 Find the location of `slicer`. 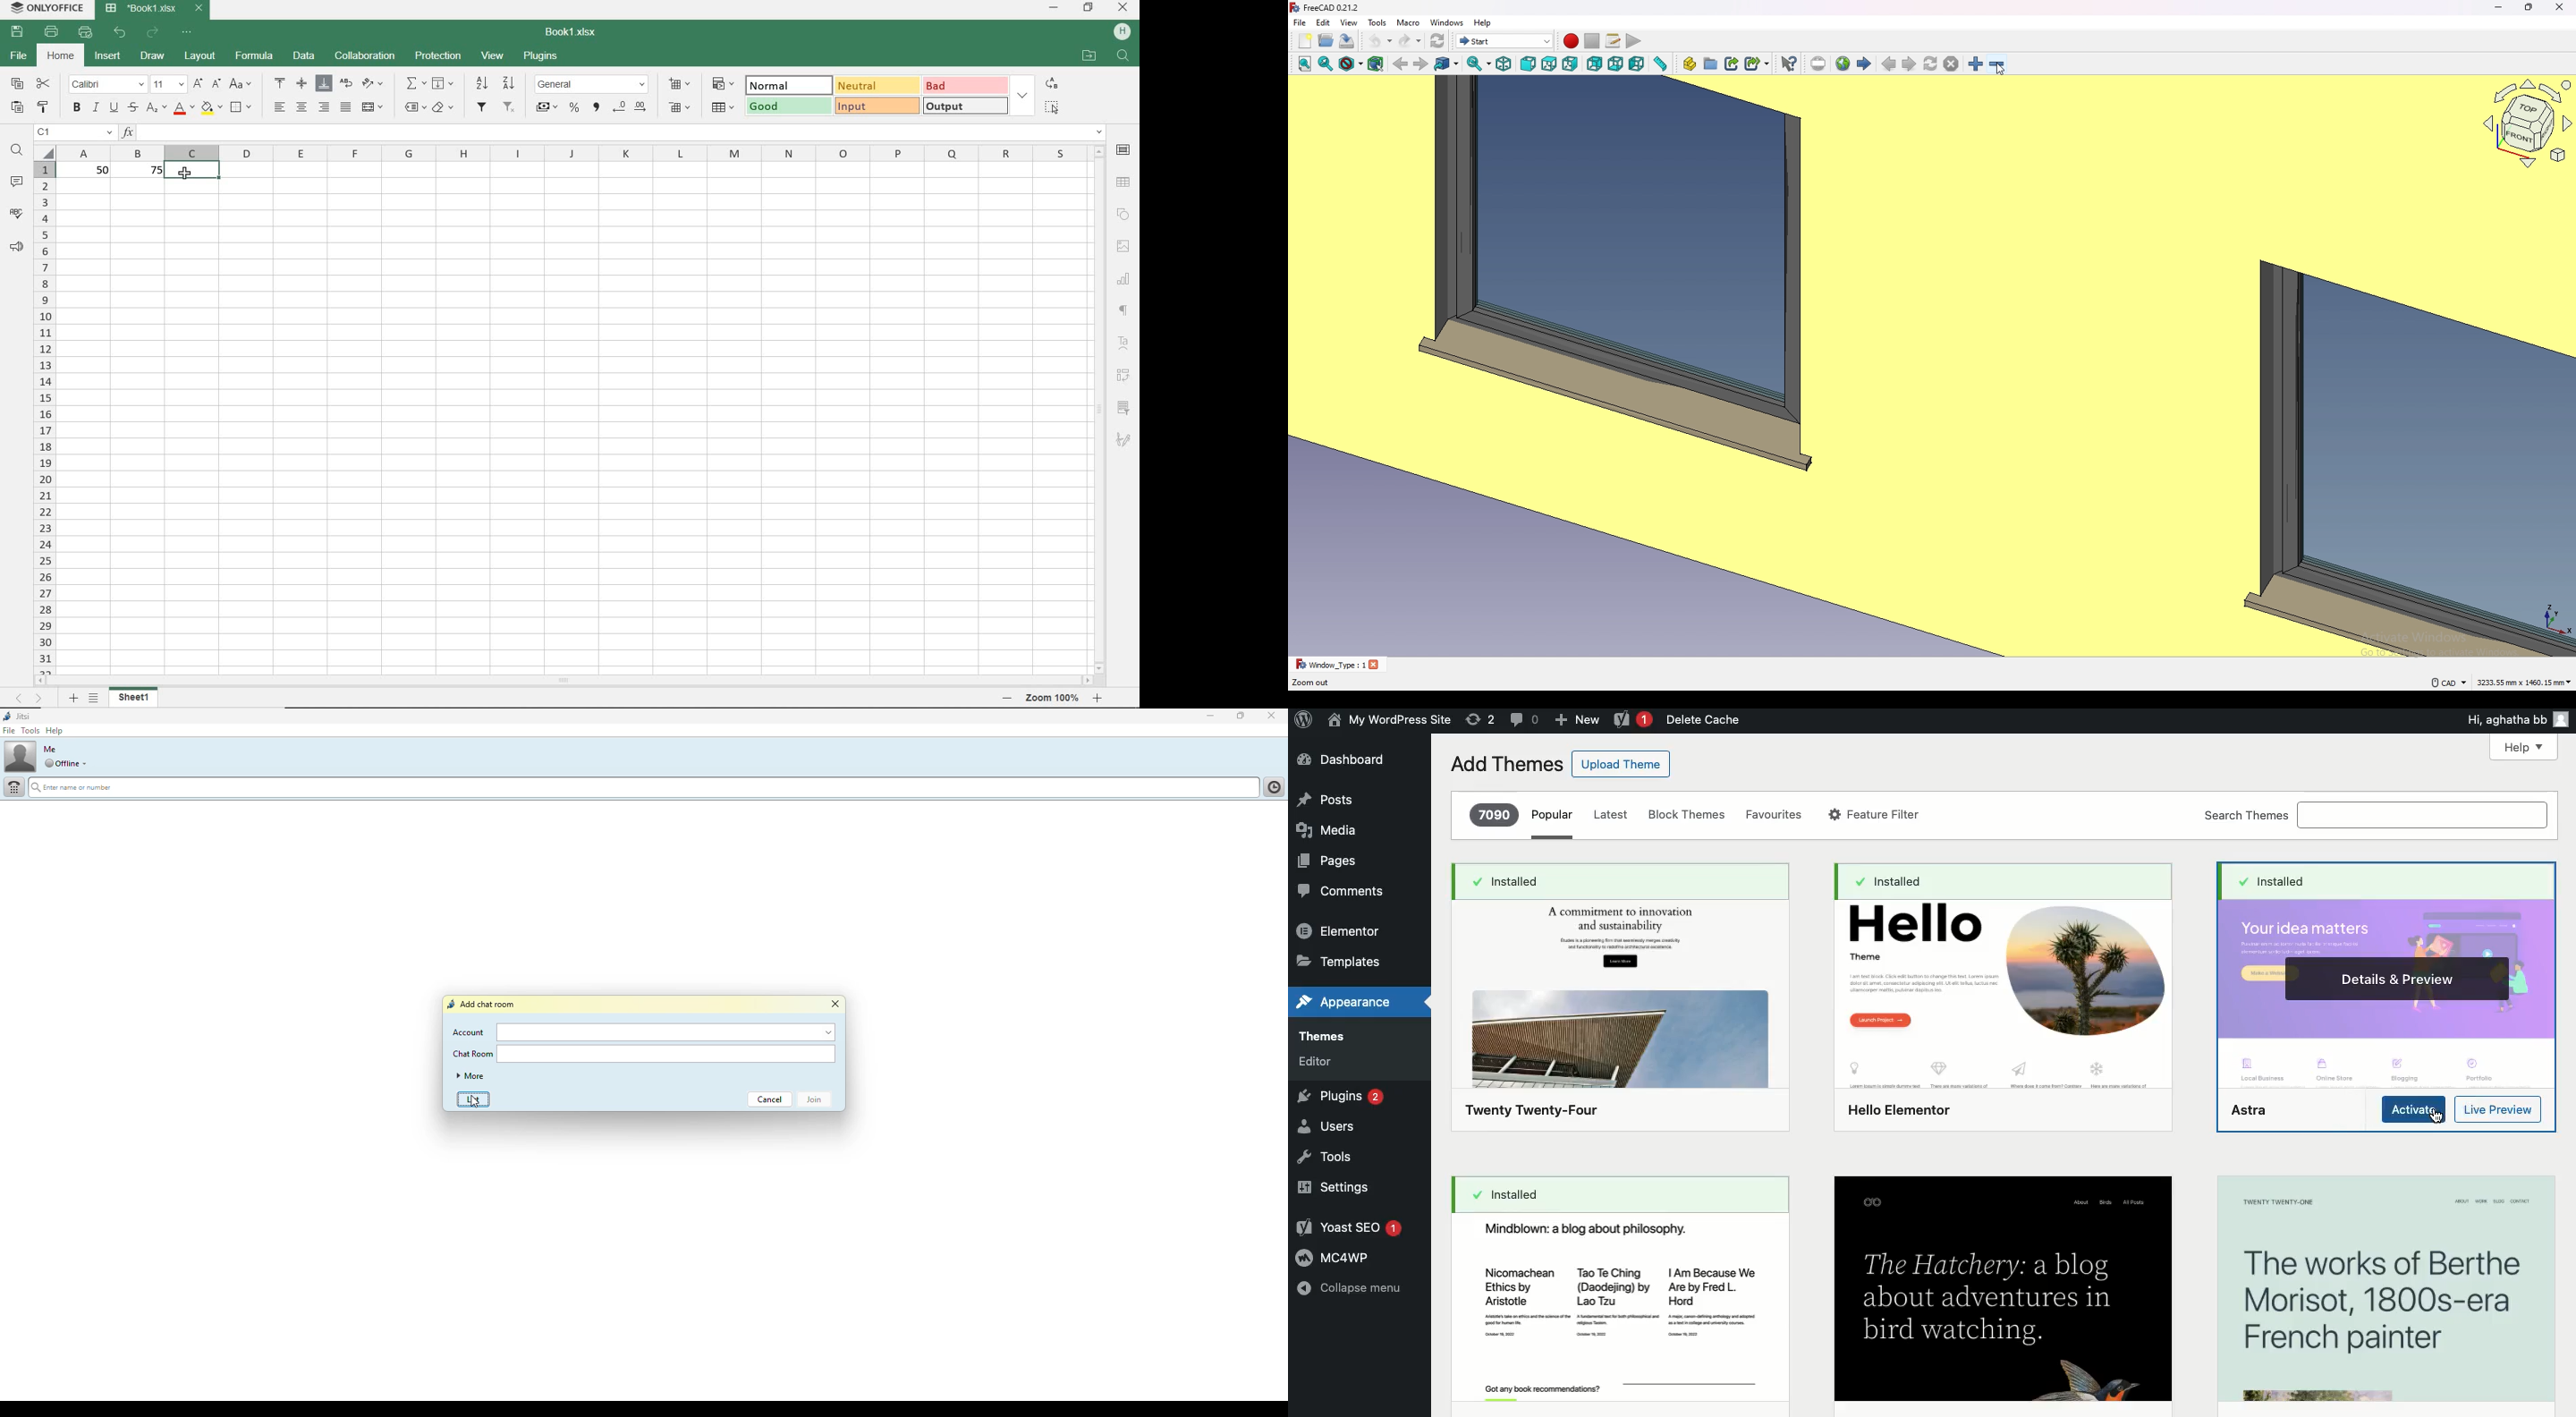

slicer is located at coordinates (1126, 407).